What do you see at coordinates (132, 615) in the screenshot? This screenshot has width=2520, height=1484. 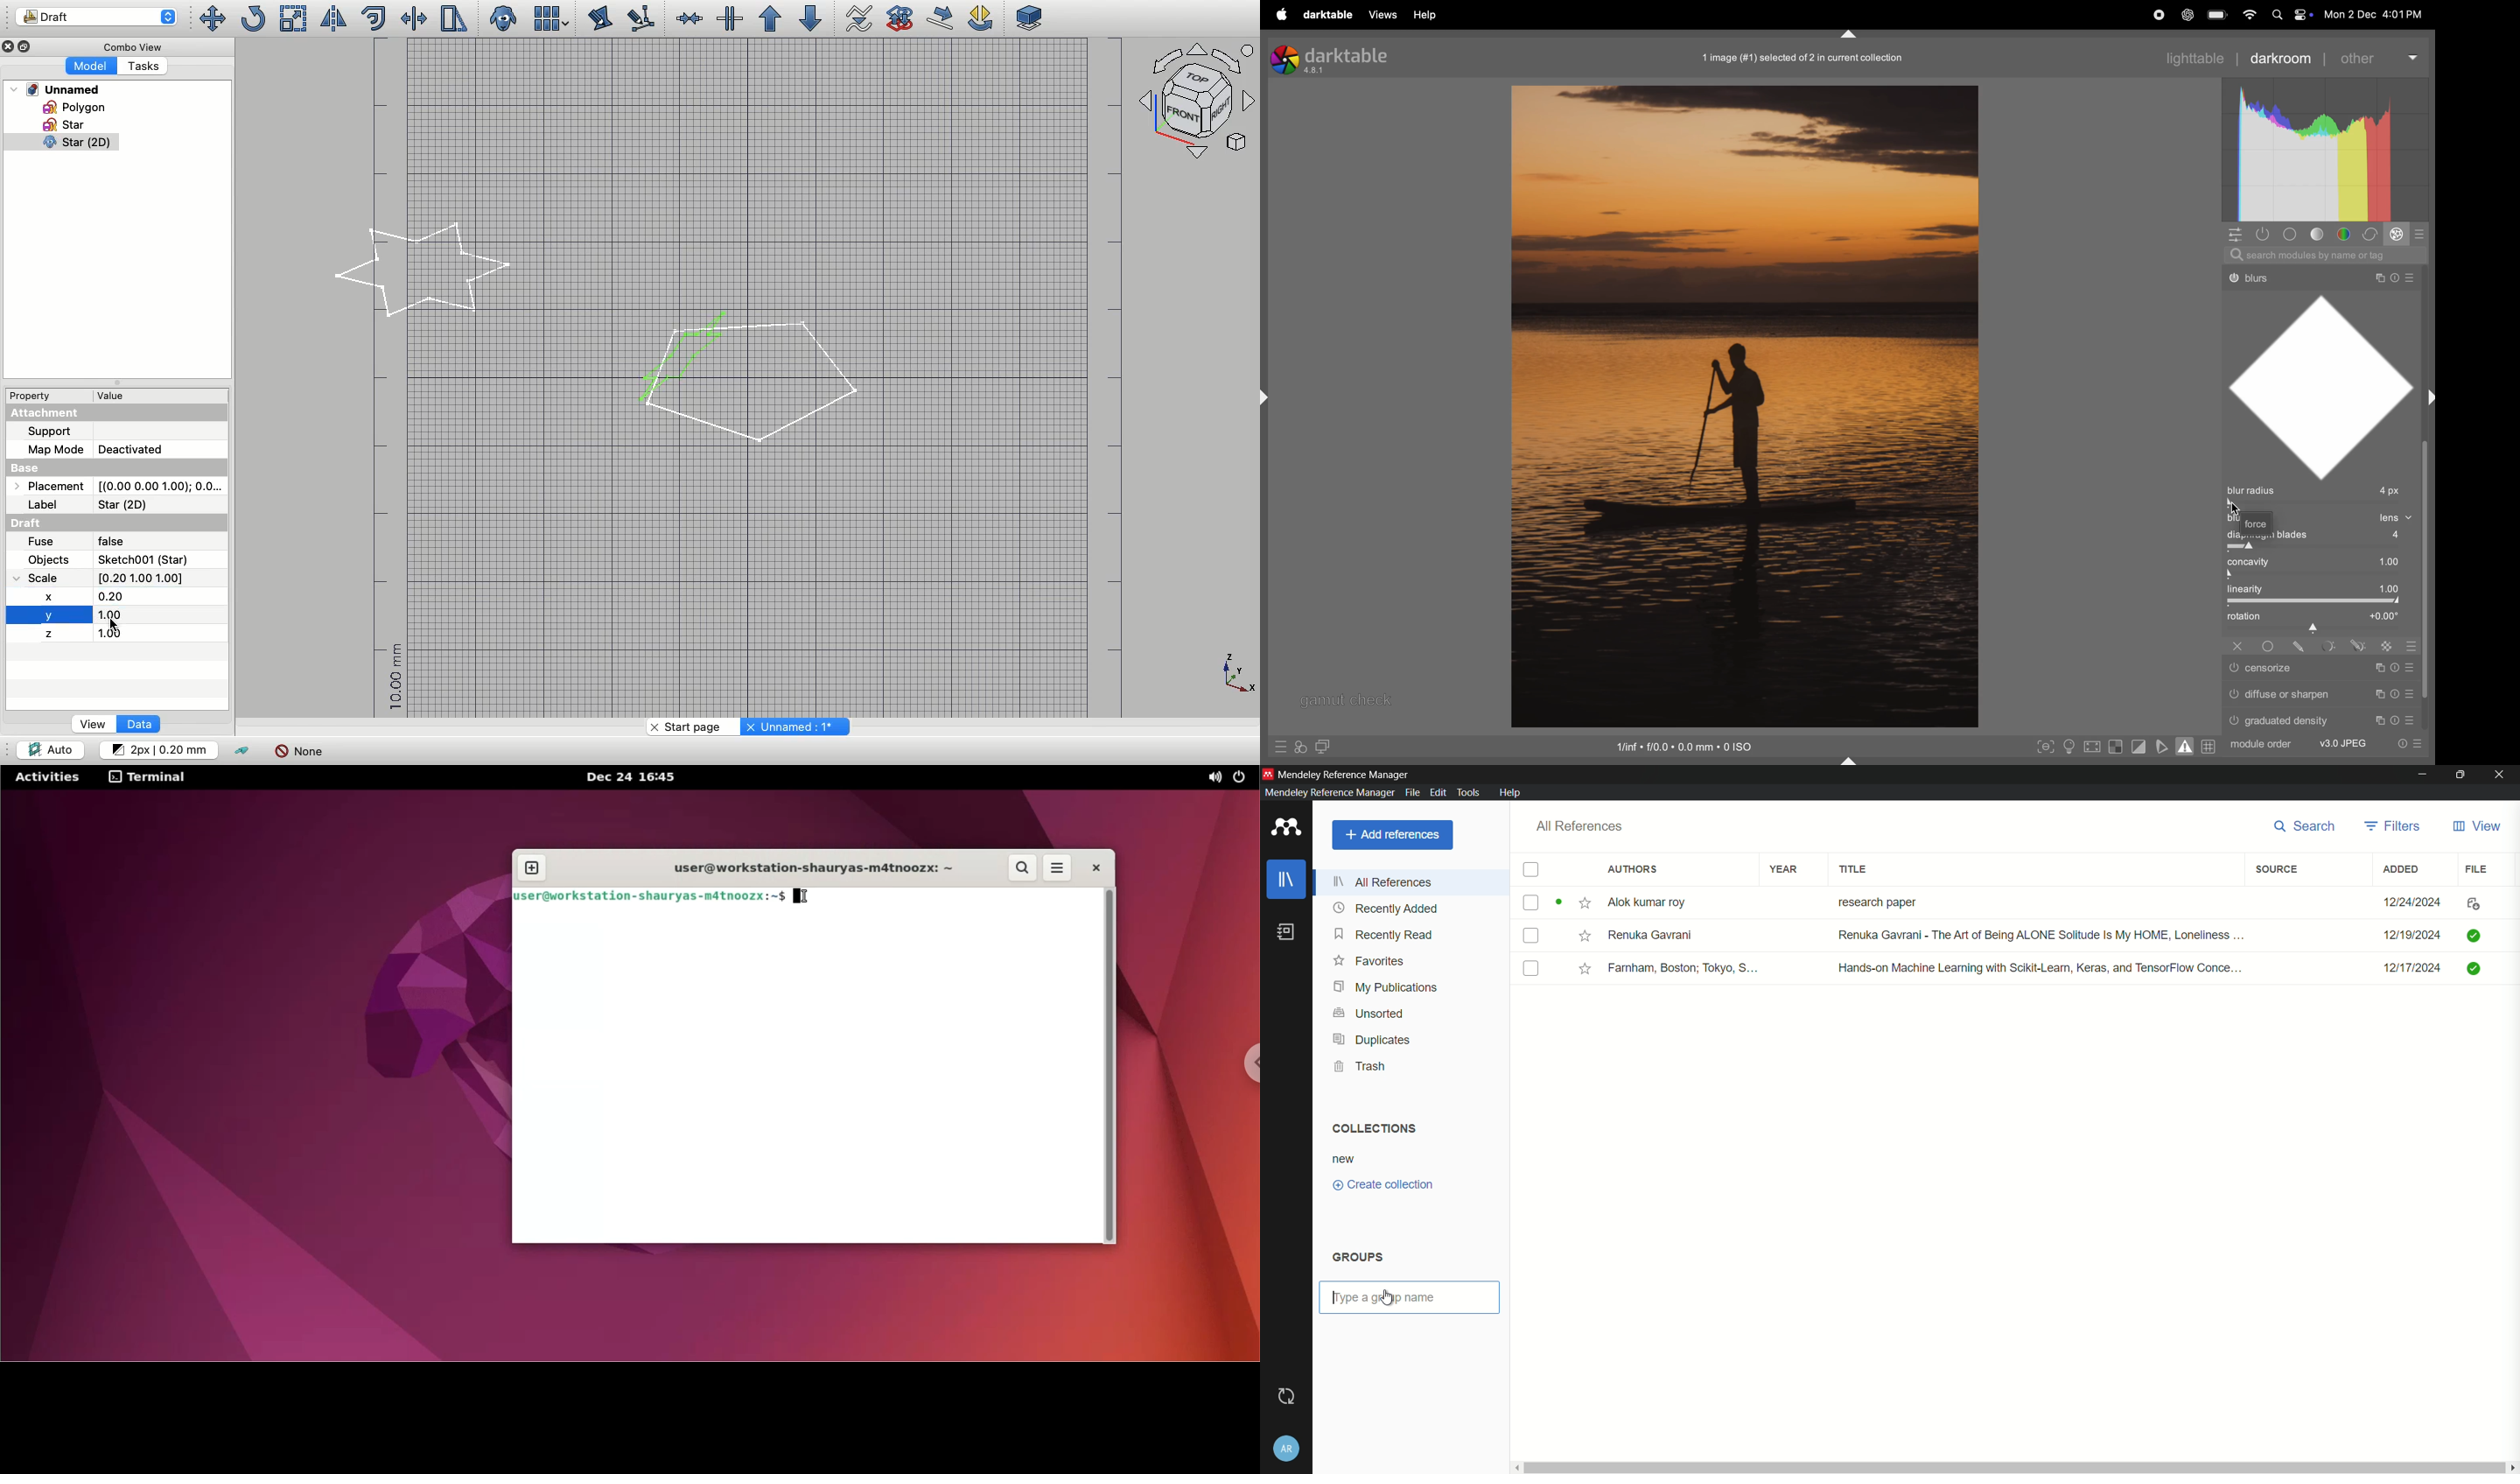 I see `1.00` at bounding box center [132, 615].